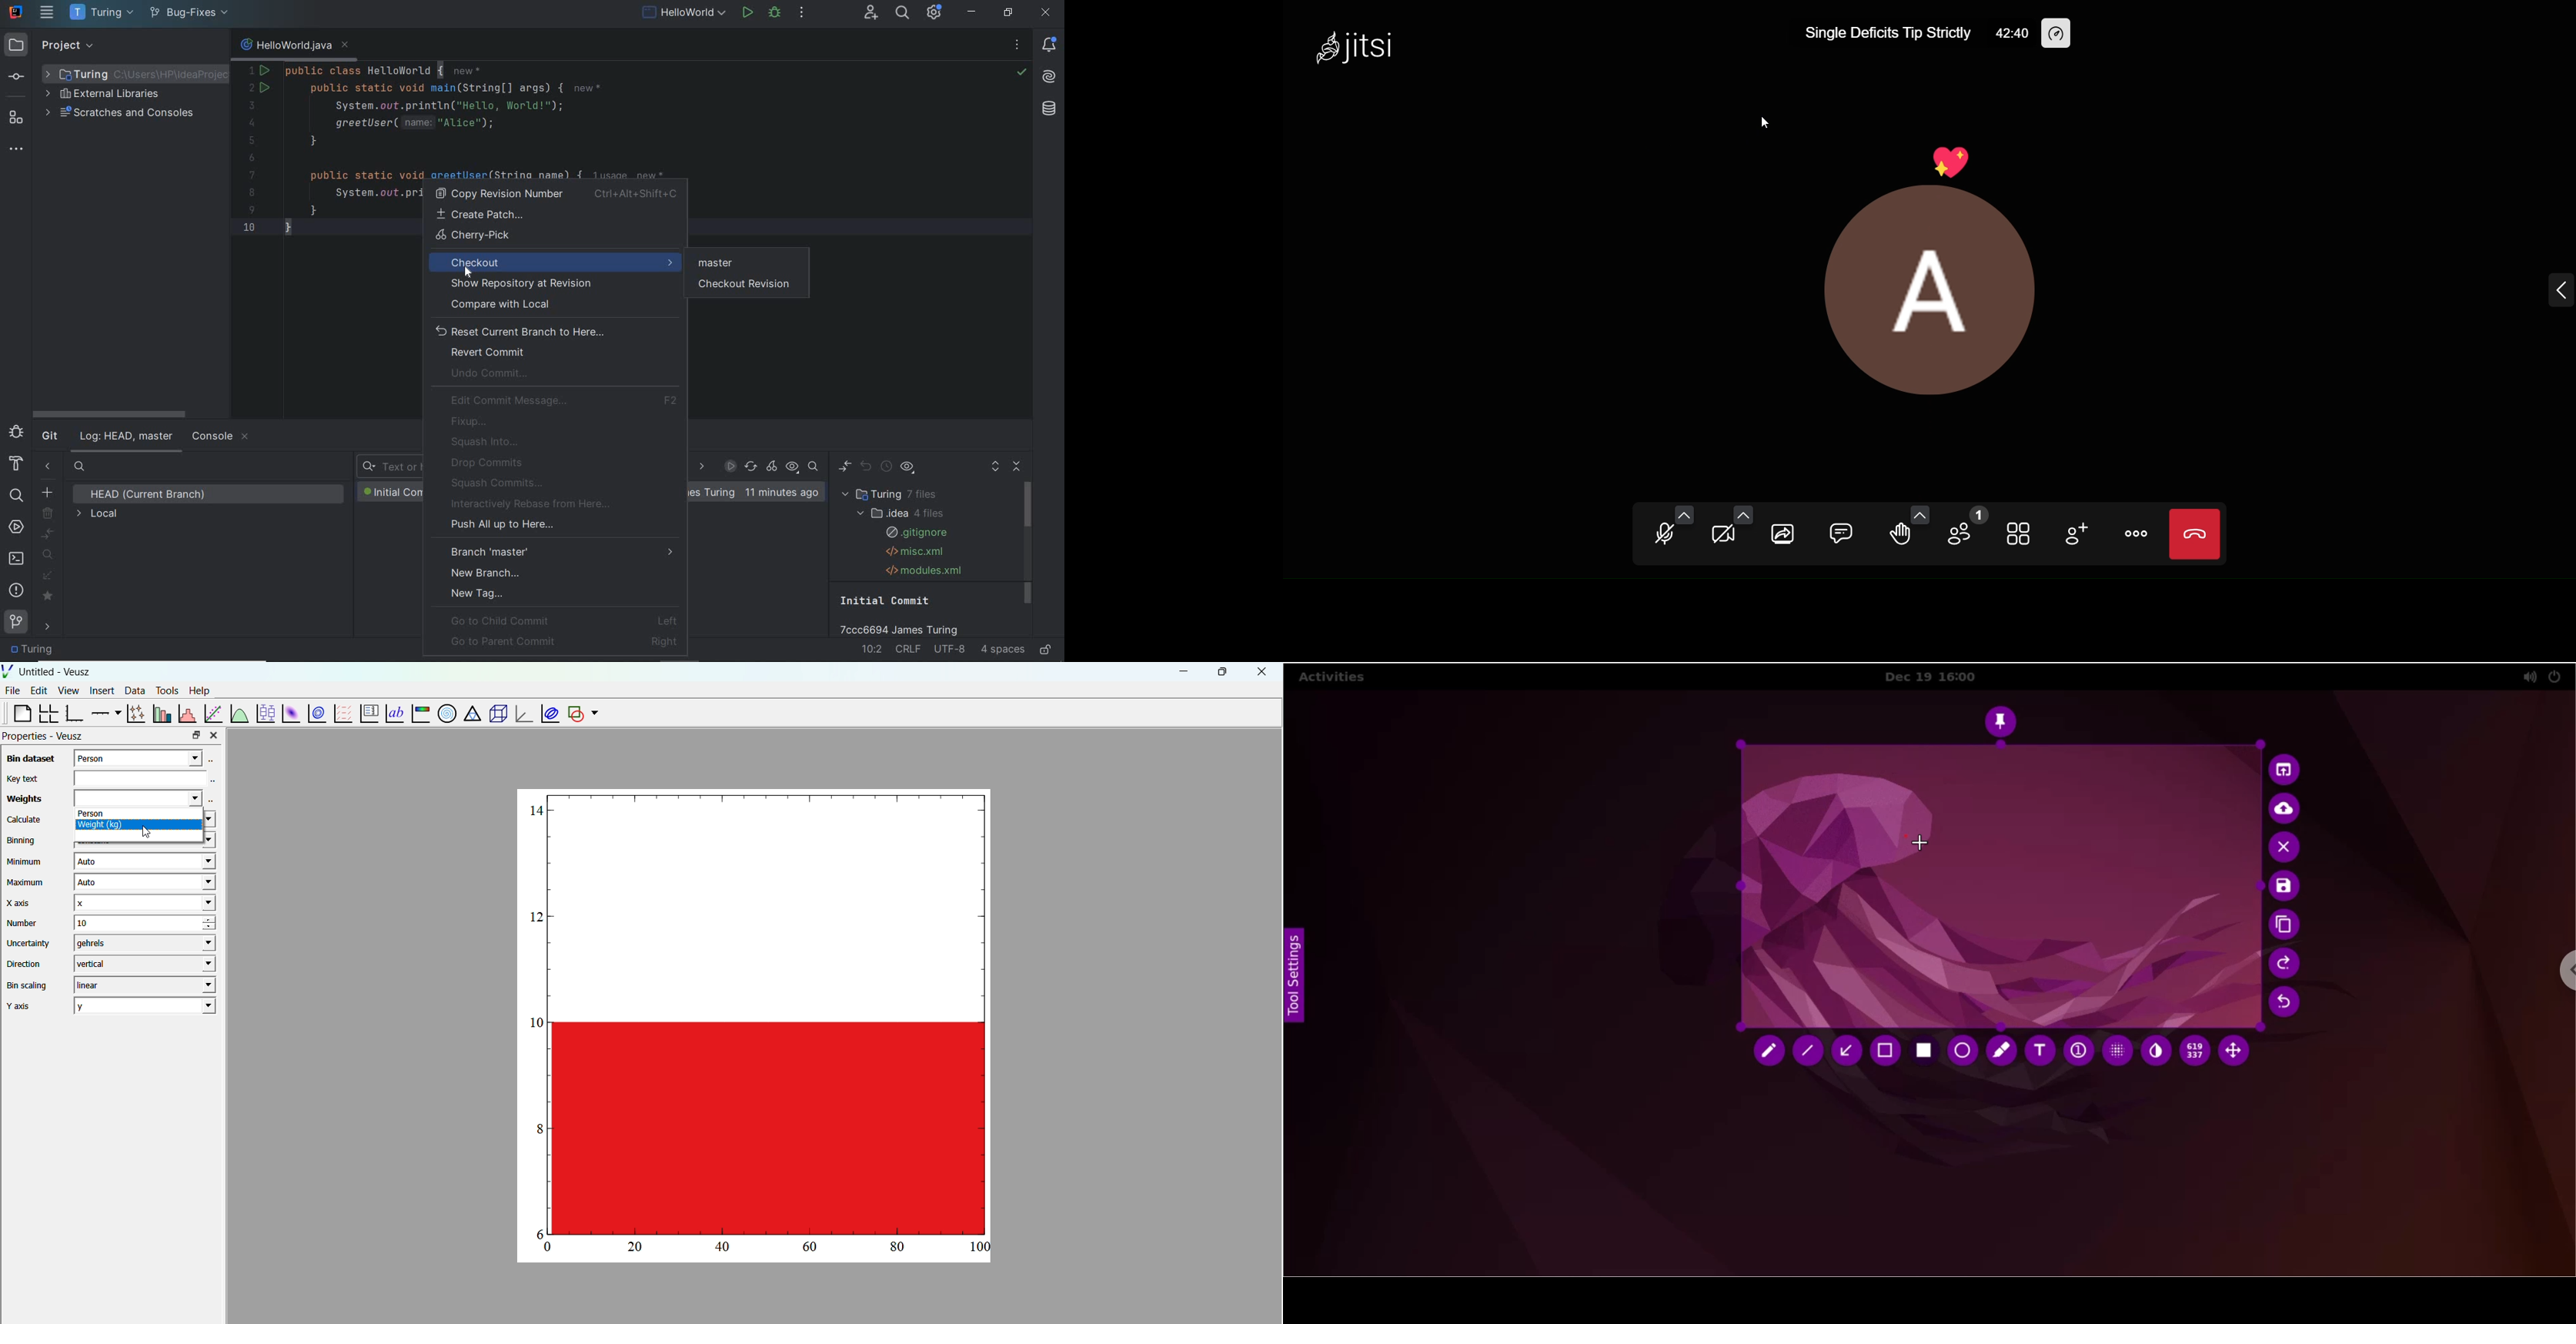  What do you see at coordinates (2136, 535) in the screenshot?
I see `more actions` at bounding box center [2136, 535].